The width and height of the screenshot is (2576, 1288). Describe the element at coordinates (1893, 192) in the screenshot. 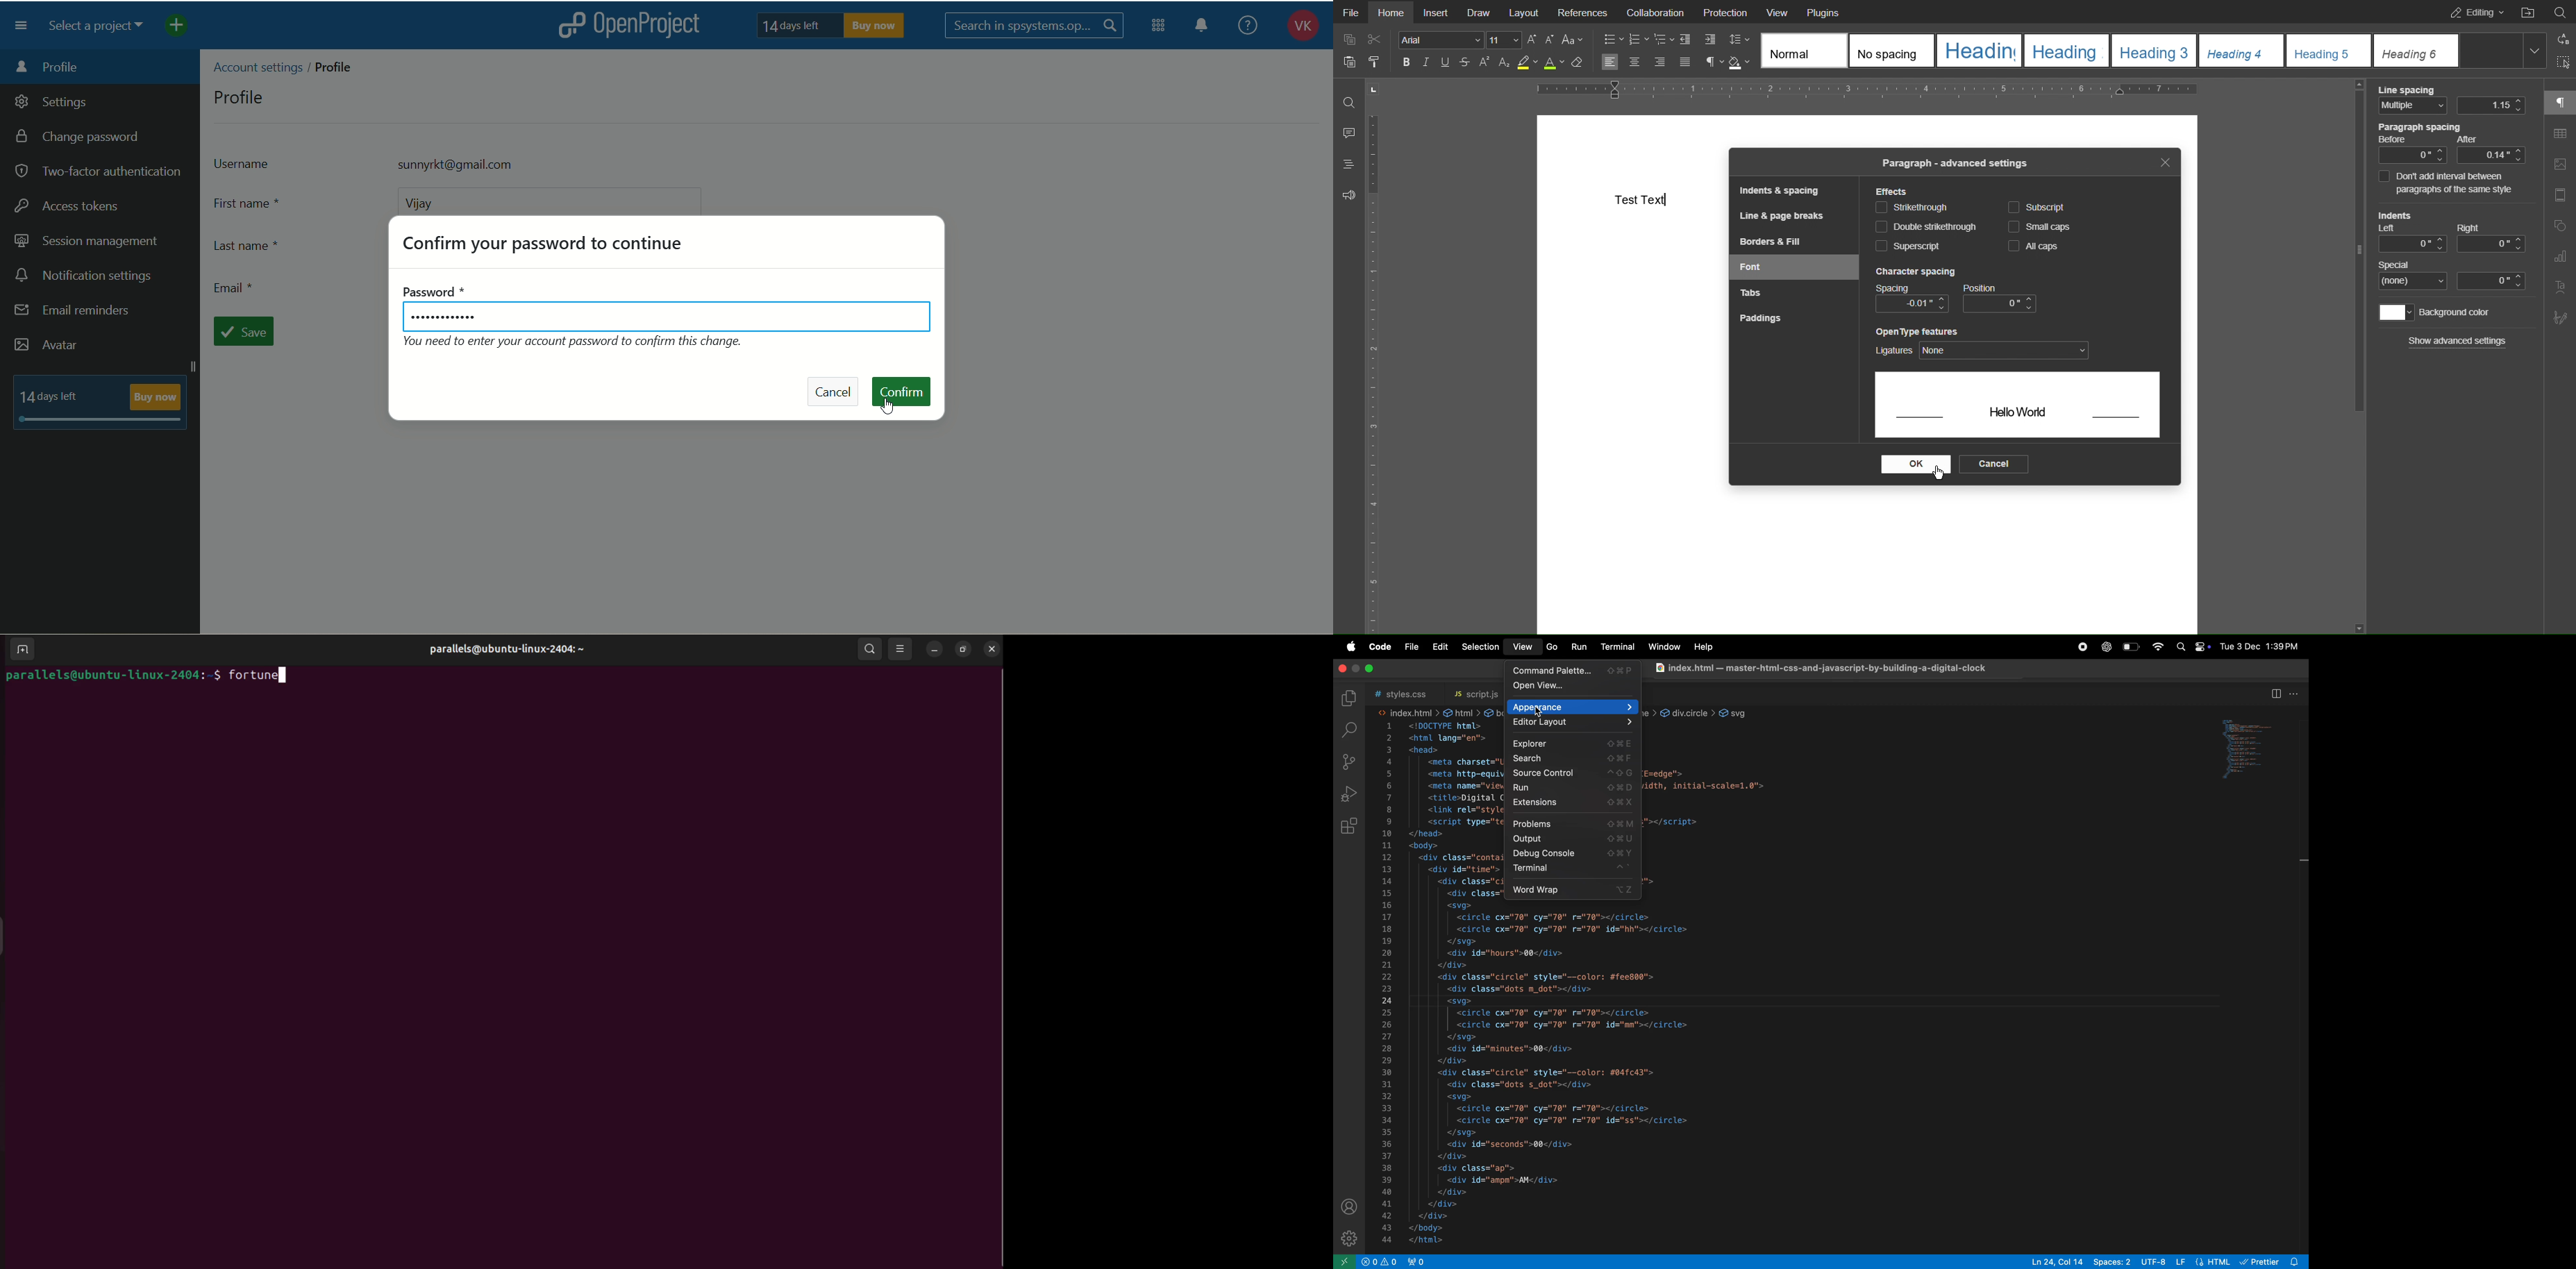

I see `Effects` at that location.